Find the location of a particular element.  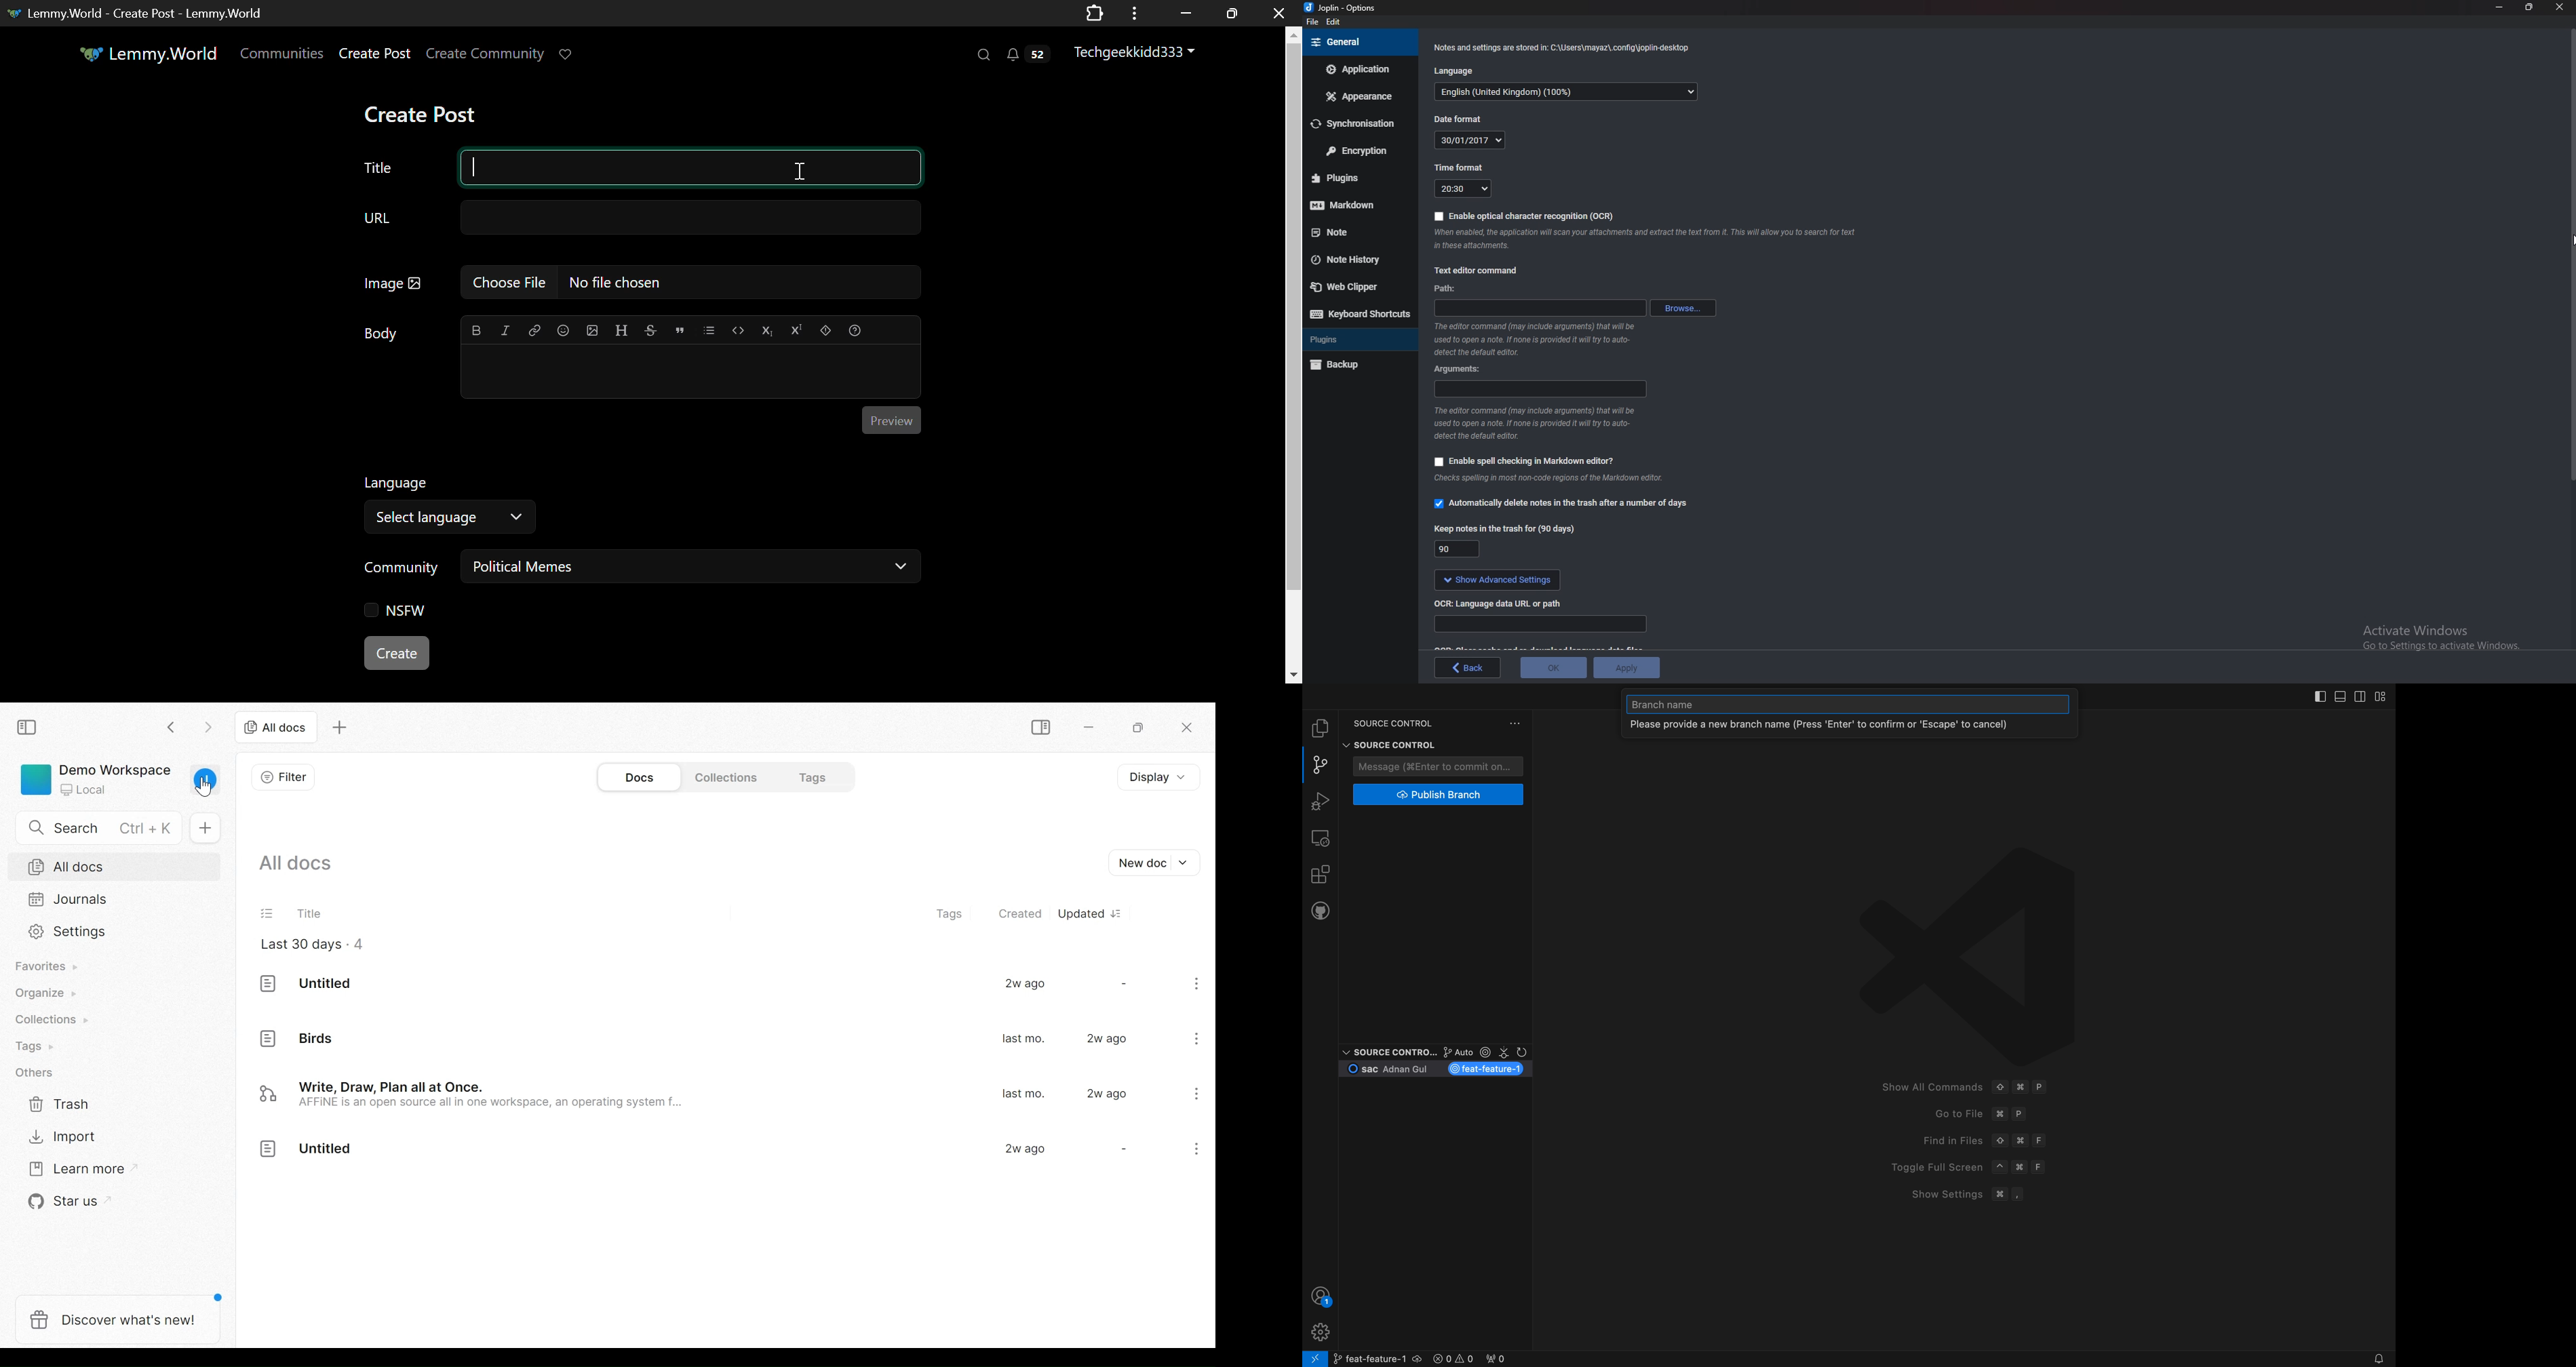

path is located at coordinates (1449, 289).